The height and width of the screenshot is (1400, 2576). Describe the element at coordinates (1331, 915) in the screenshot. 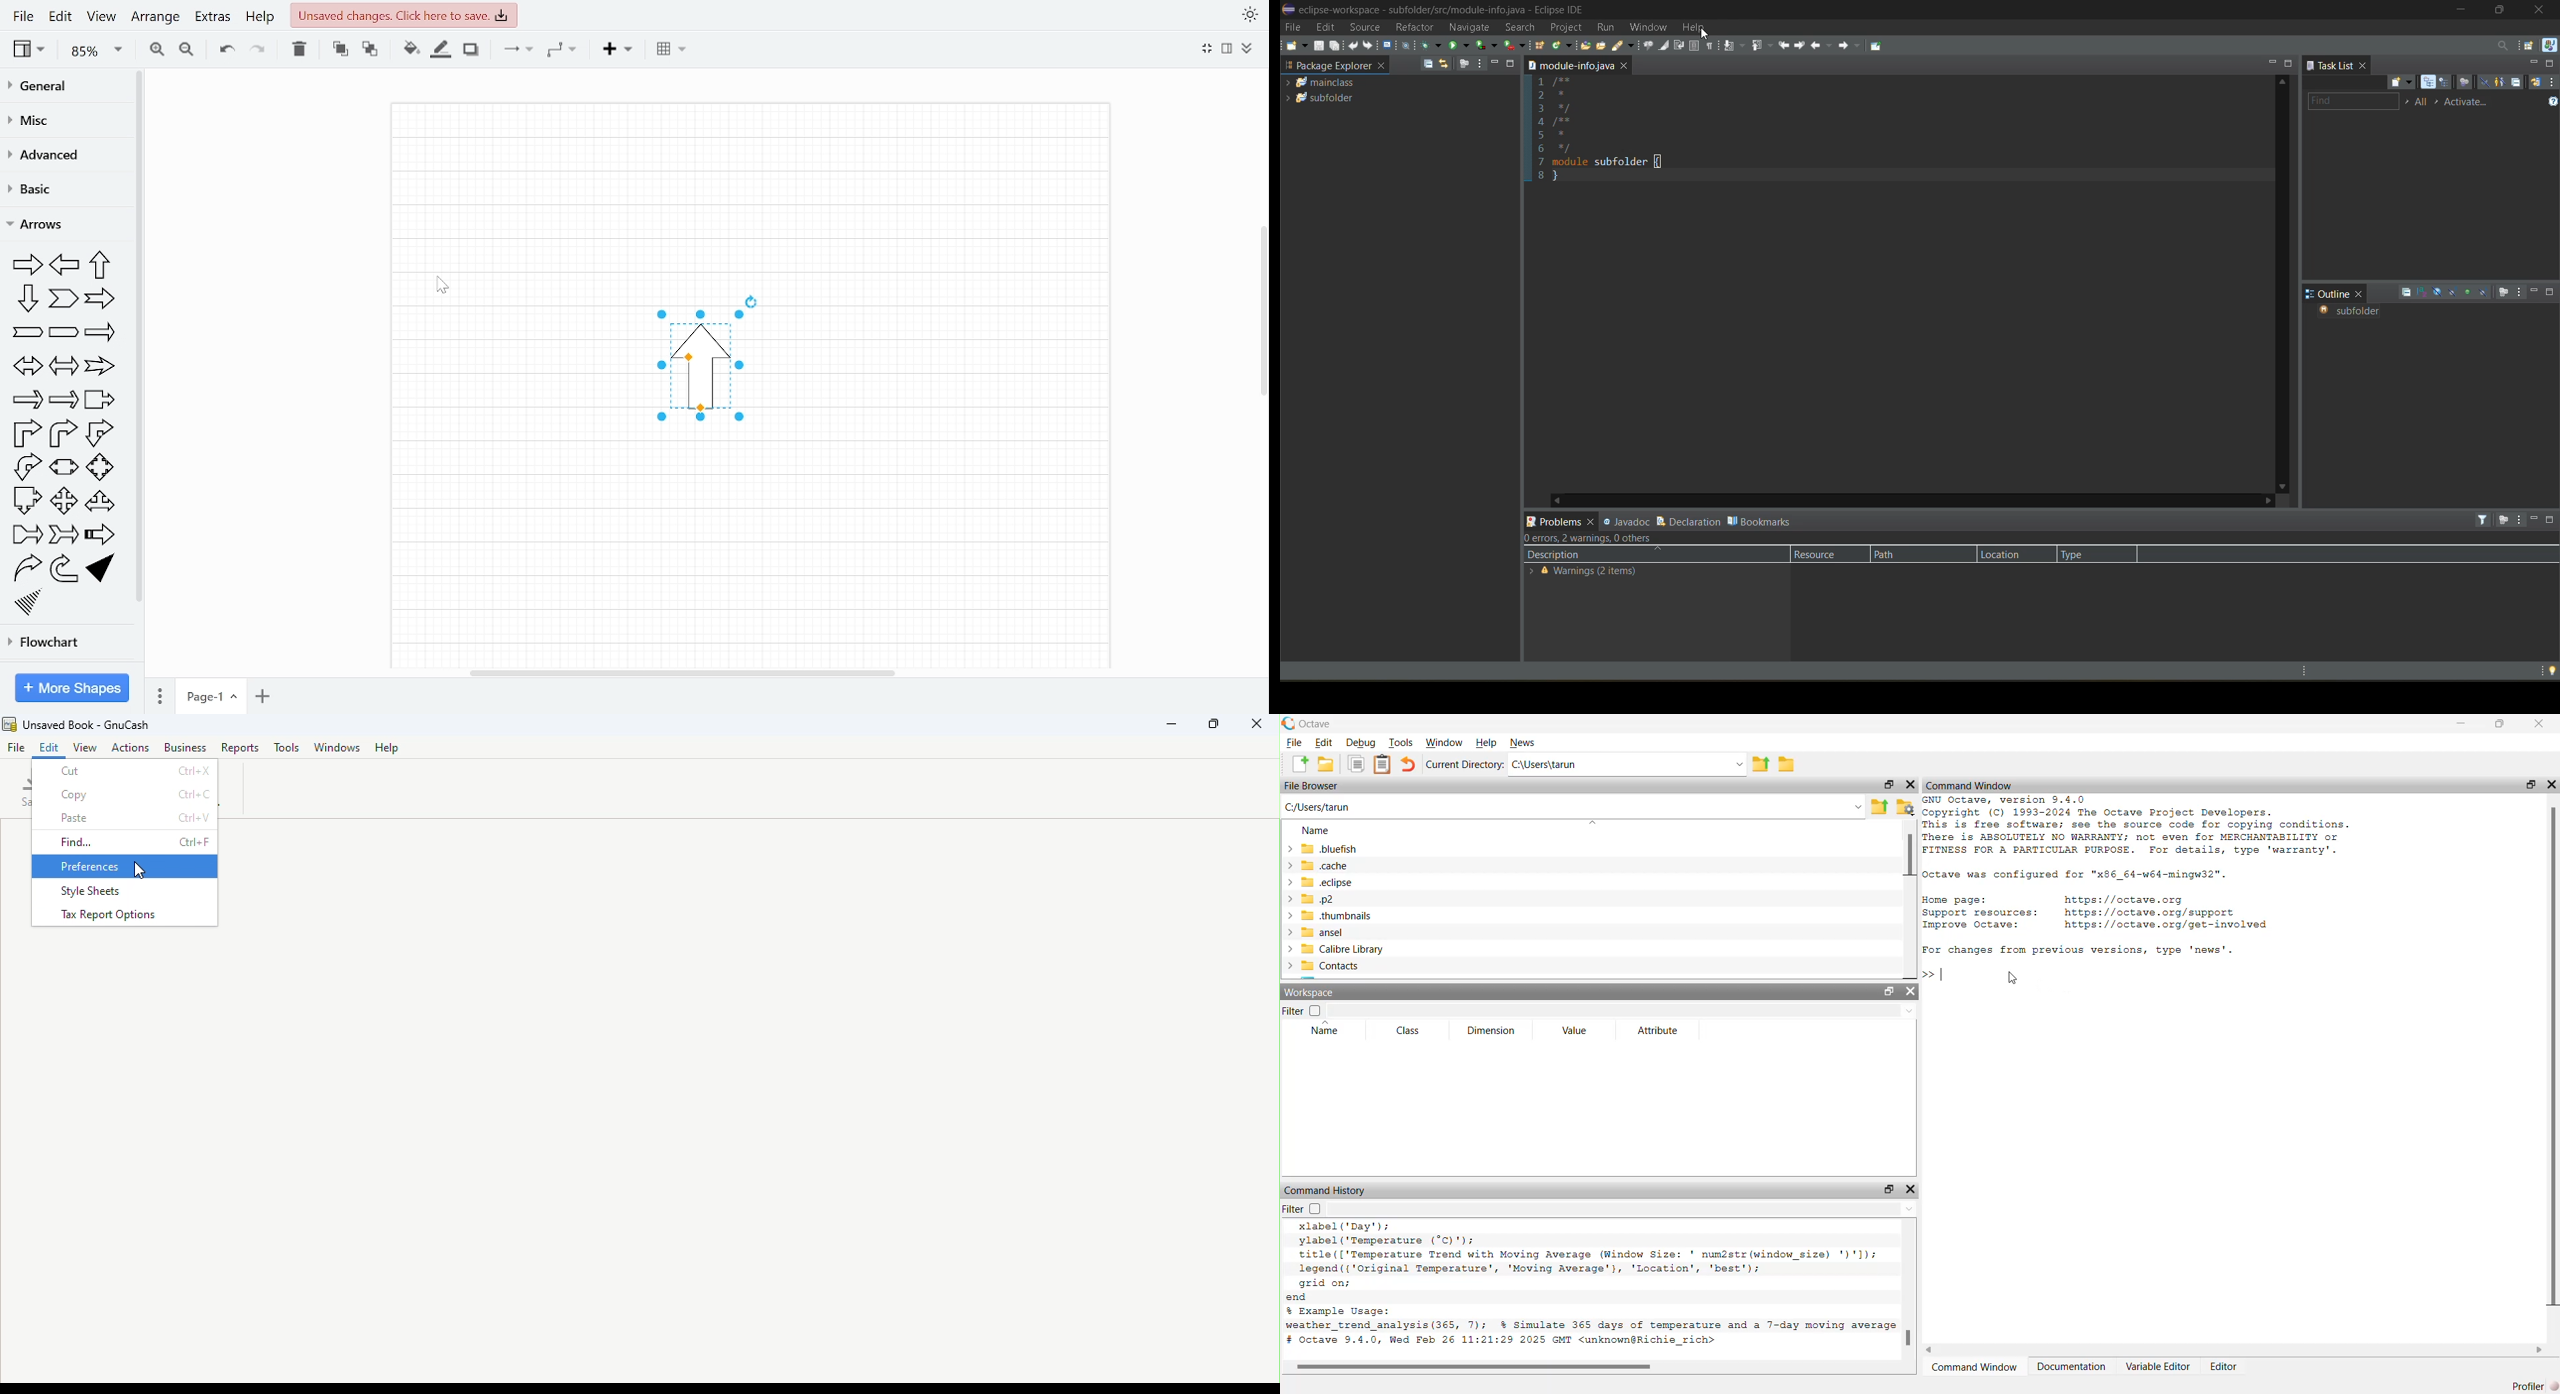

I see `thumbnails` at that location.